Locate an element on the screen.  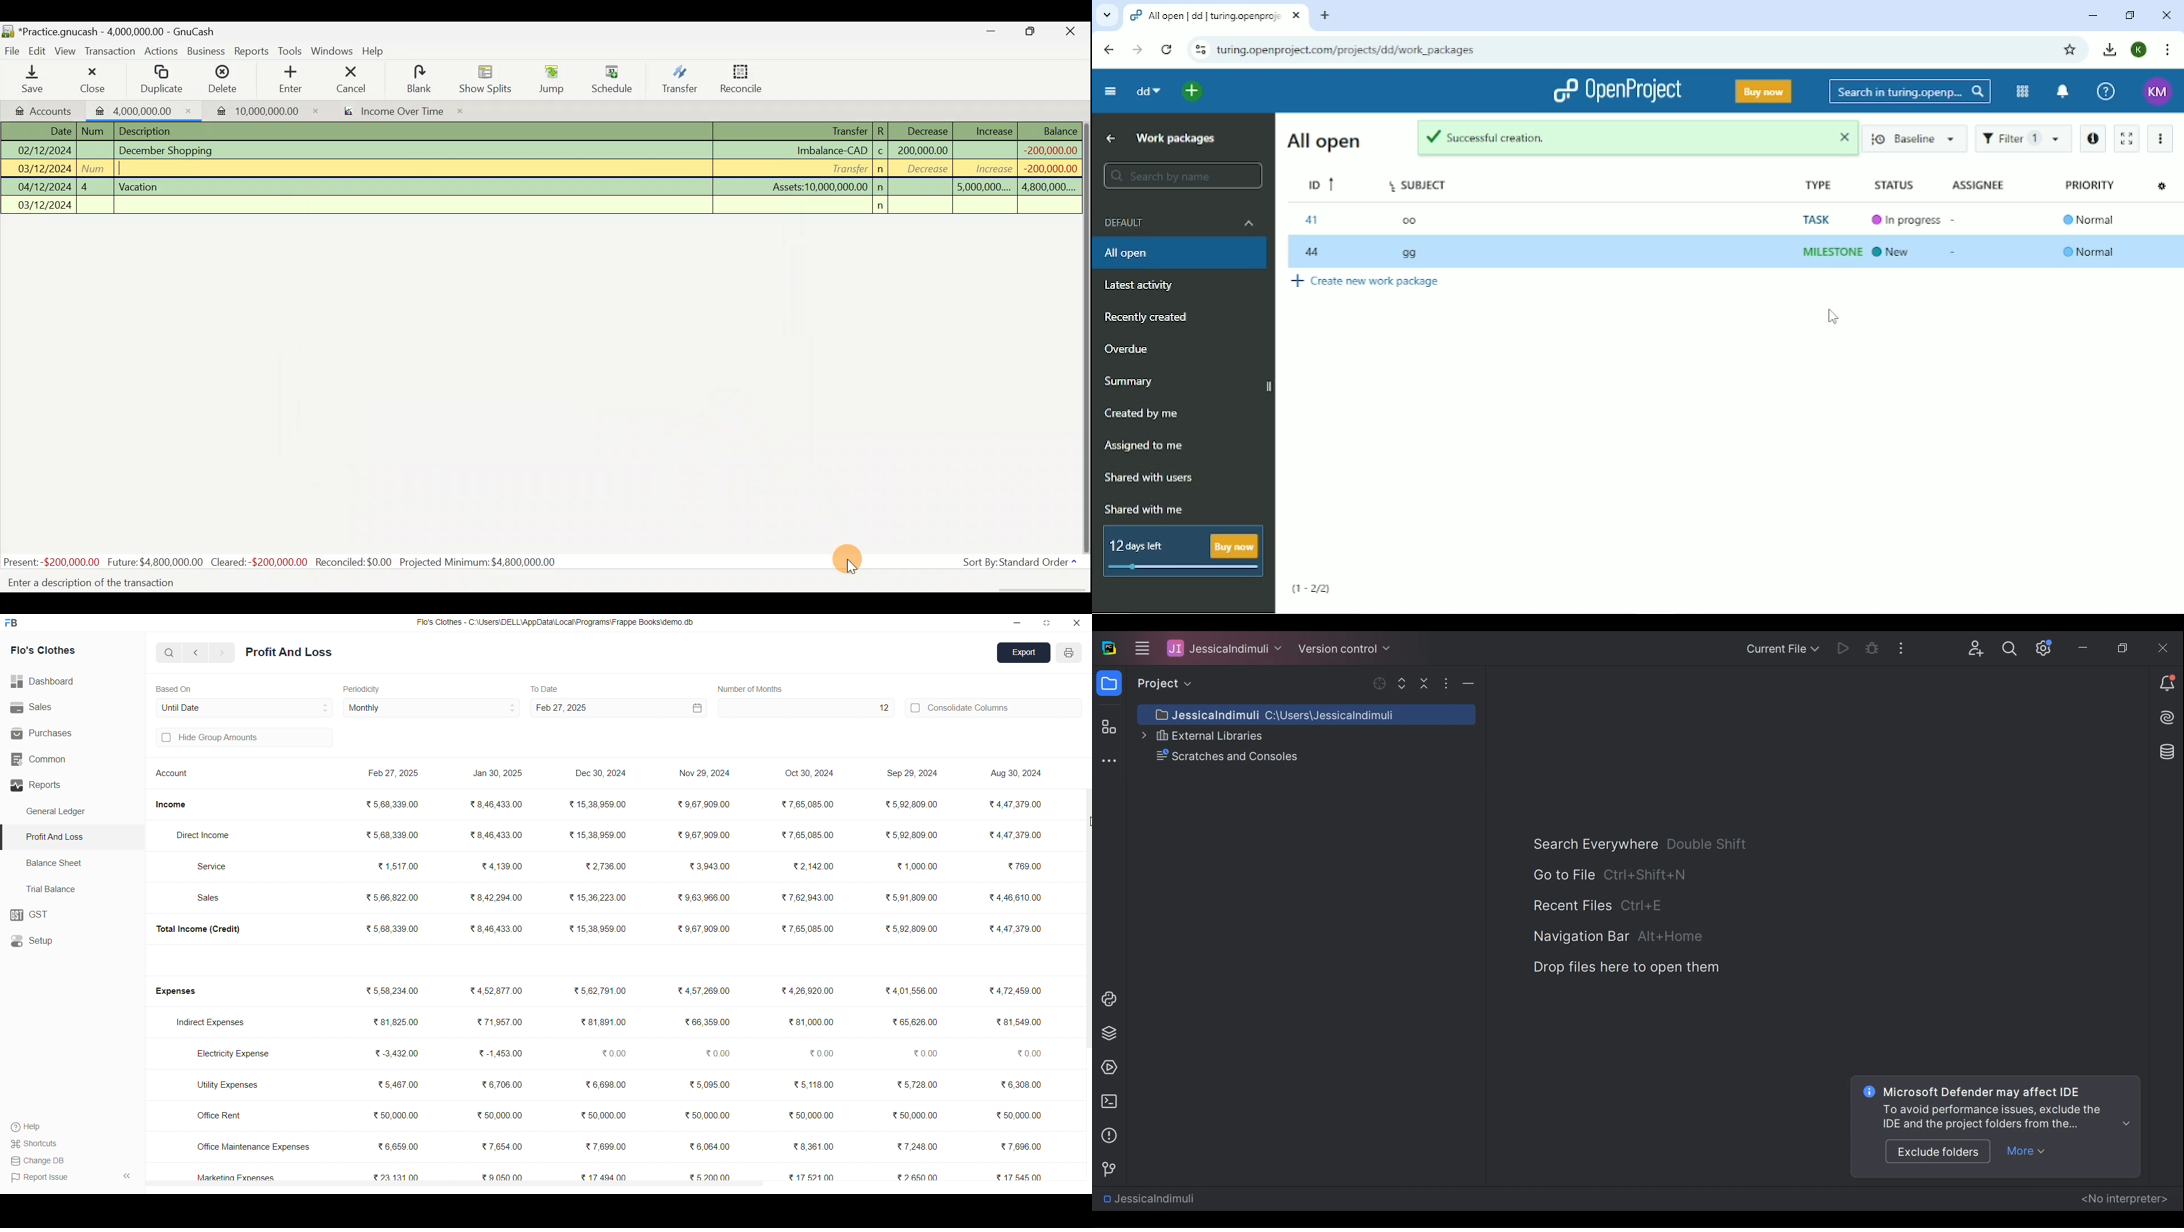
₹6,706.00 is located at coordinates (502, 1086).